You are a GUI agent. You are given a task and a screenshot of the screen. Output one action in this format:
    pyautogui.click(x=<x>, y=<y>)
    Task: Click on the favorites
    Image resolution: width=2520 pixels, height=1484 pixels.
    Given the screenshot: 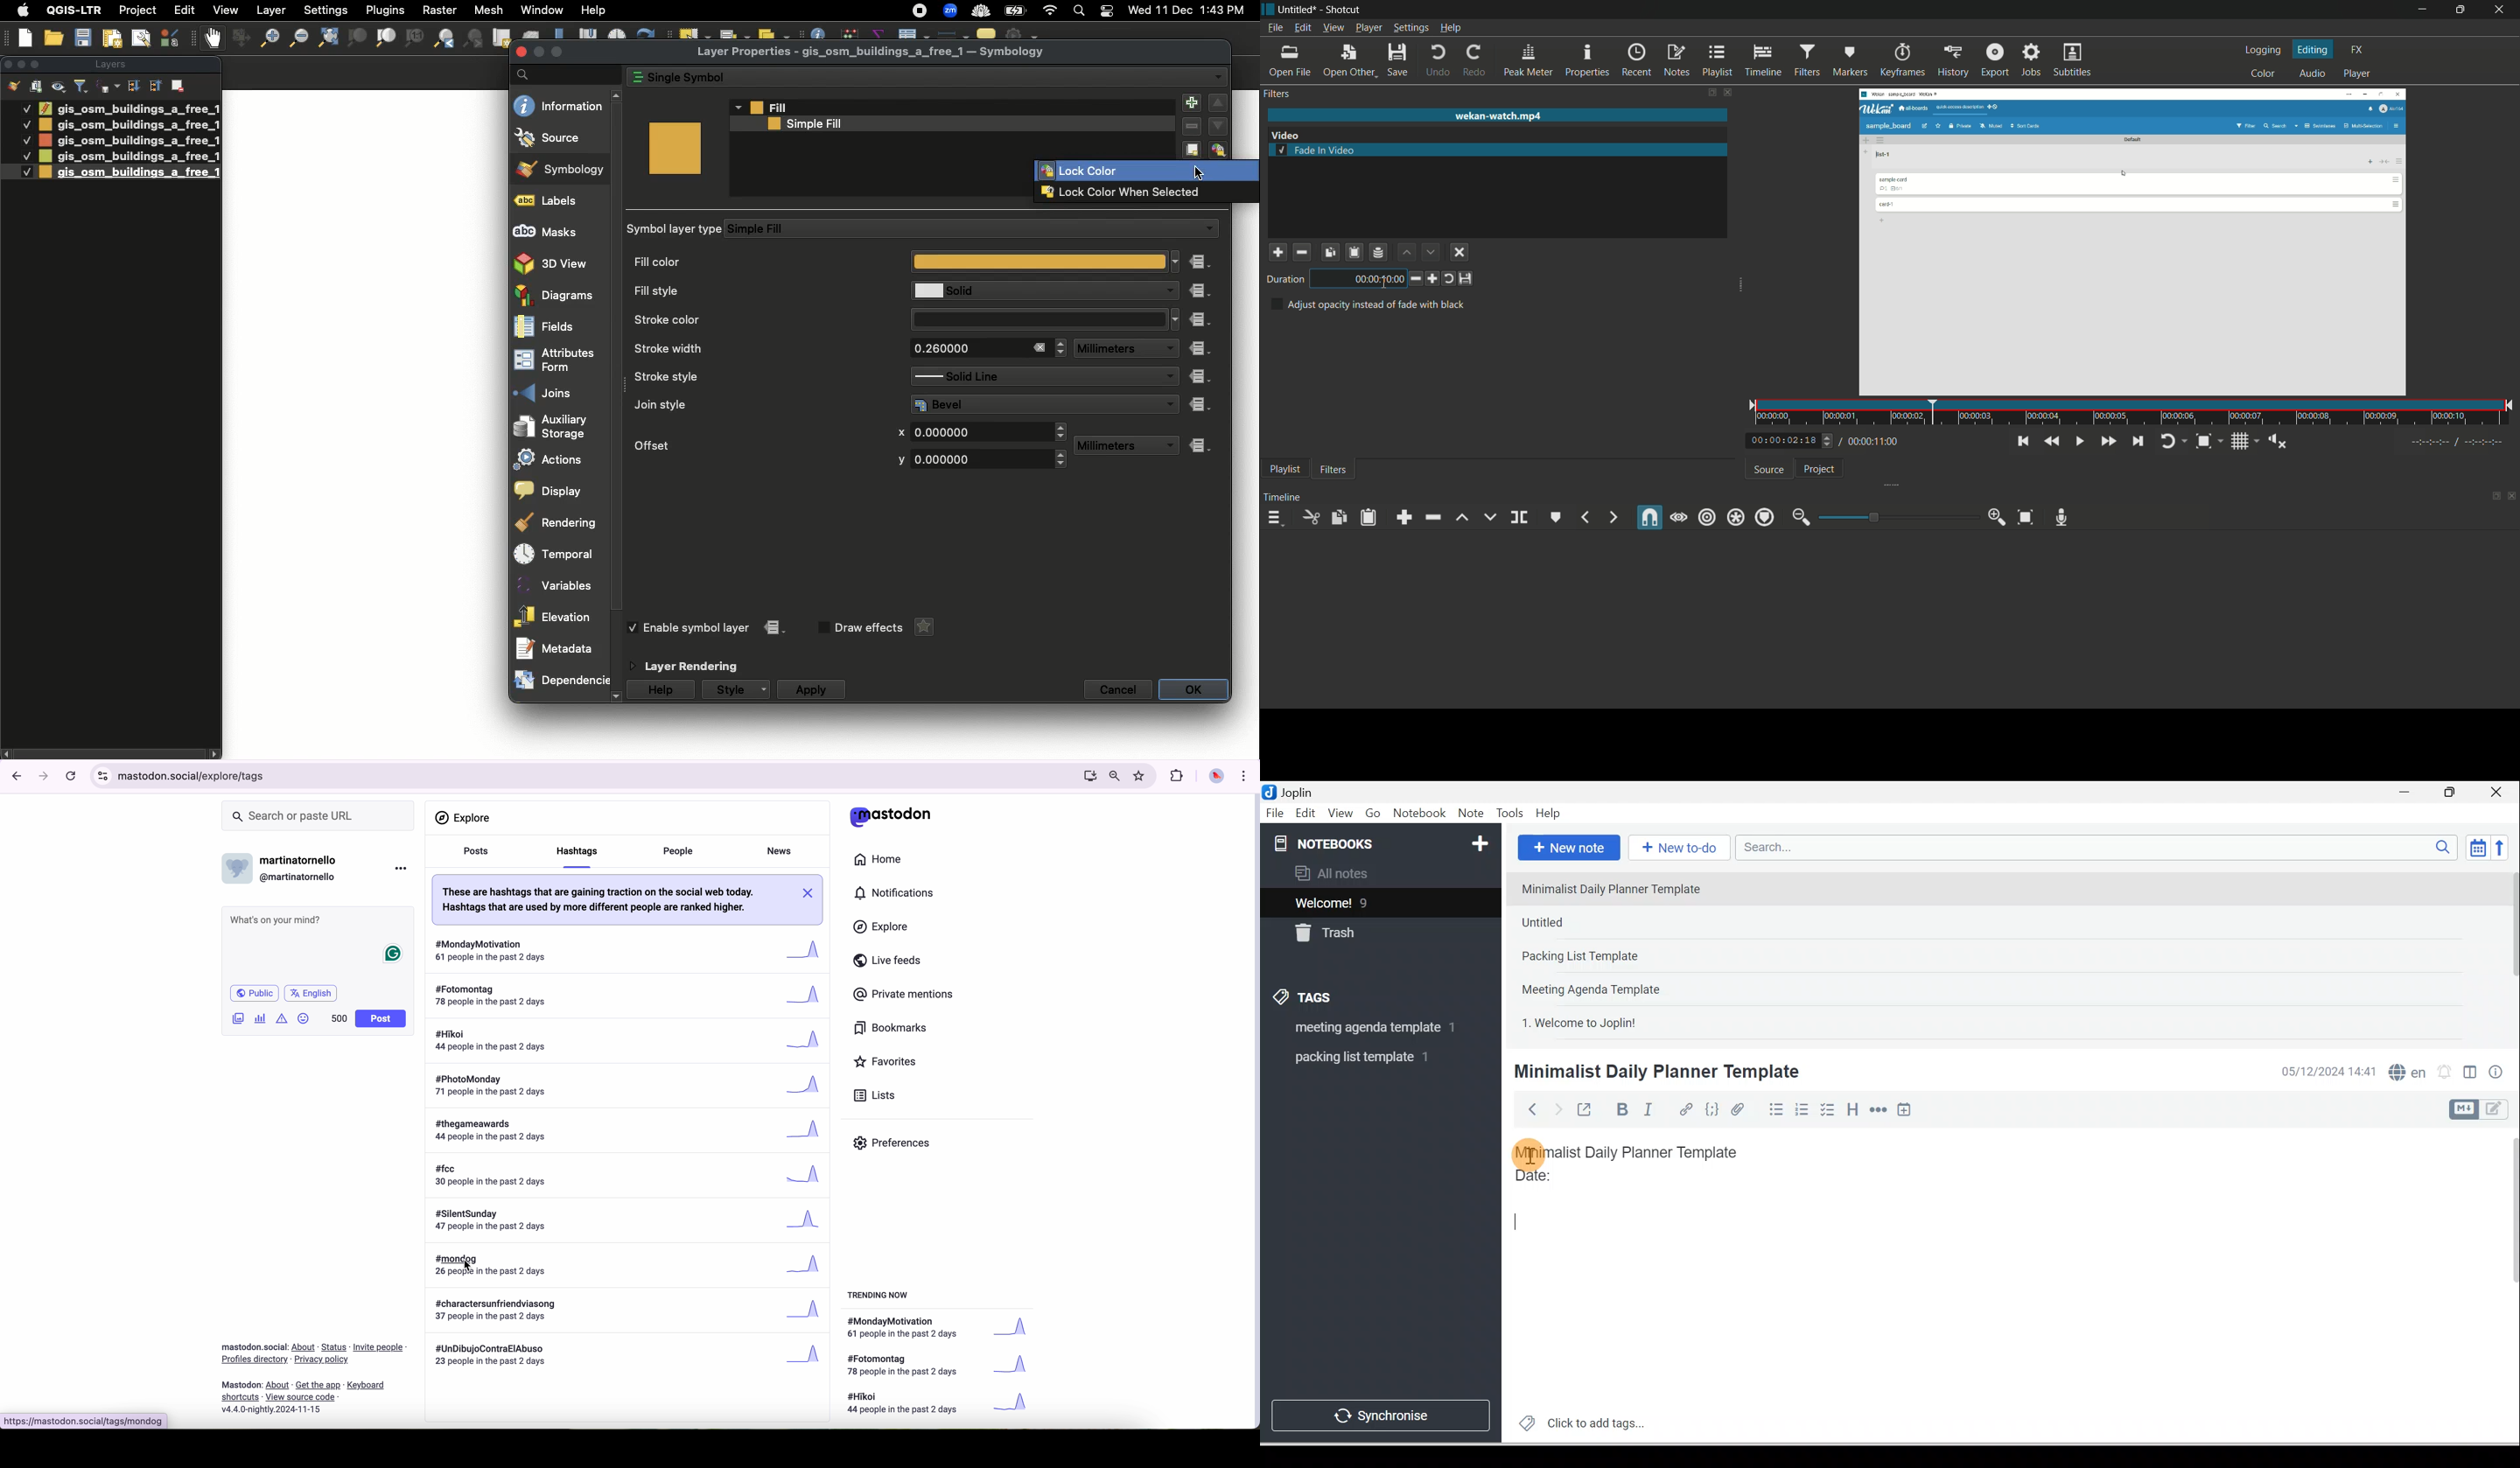 What is the action you would take?
    pyautogui.click(x=1140, y=775)
    